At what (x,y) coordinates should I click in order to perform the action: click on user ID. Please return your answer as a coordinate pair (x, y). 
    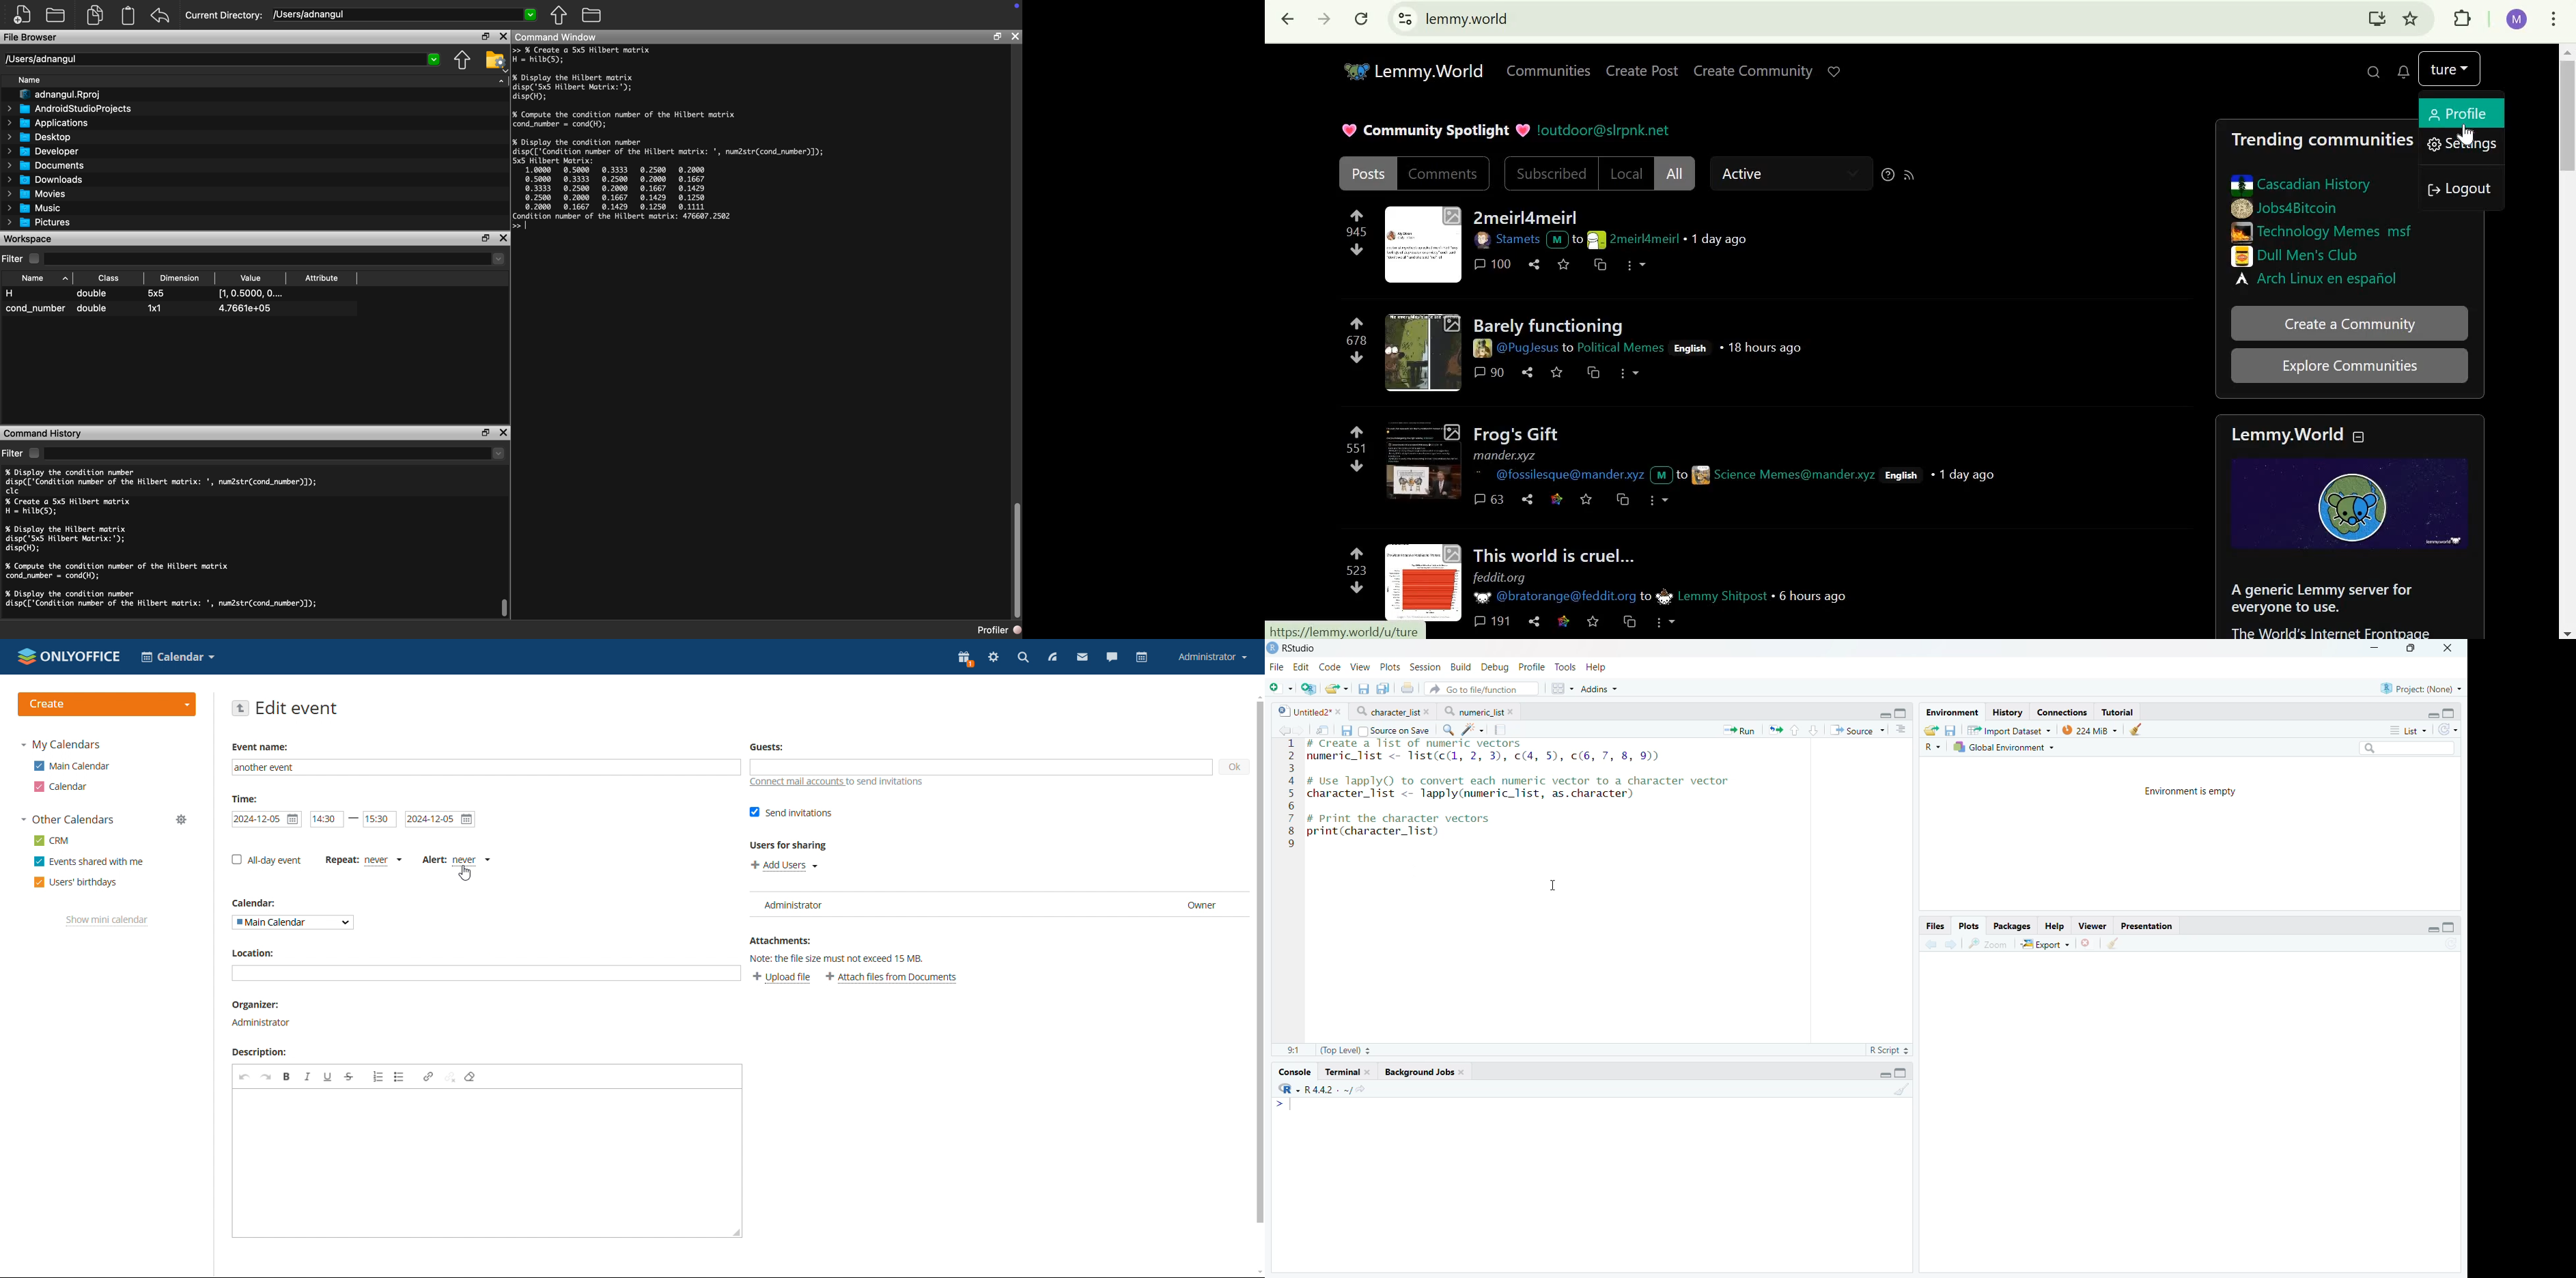
    Looking at the image, I should click on (1626, 239).